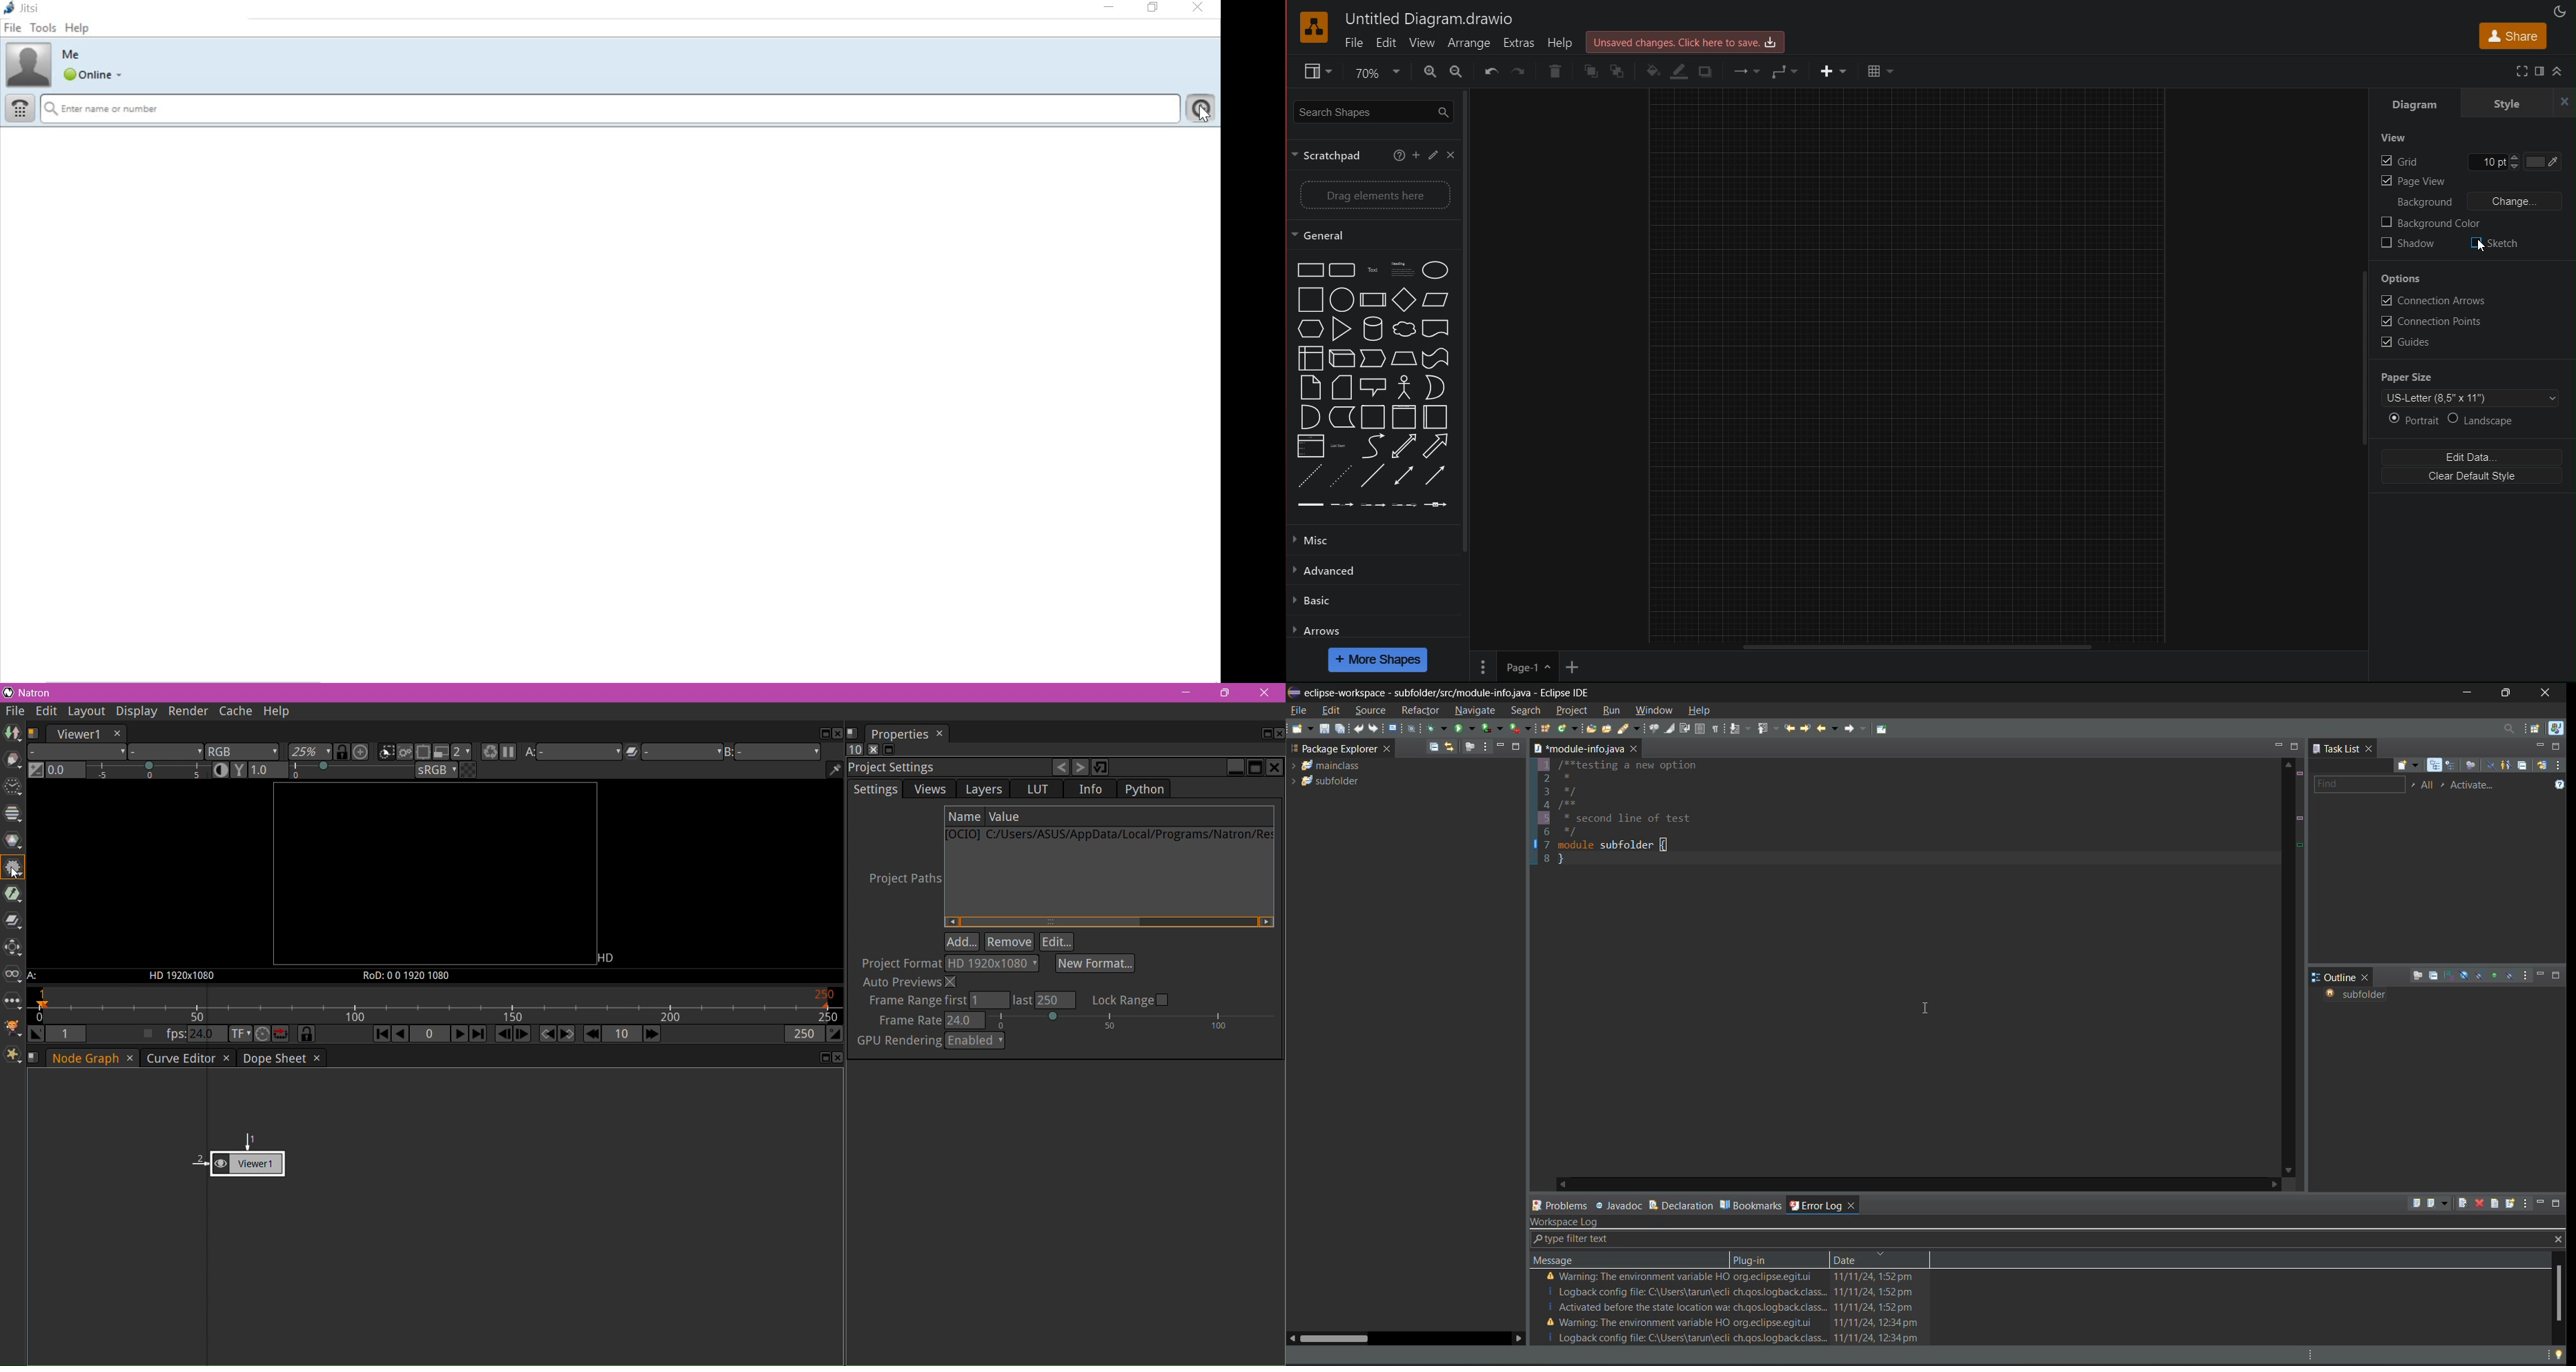 This screenshot has height=1372, width=2576. I want to click on Current Project format, so click(992, 964).